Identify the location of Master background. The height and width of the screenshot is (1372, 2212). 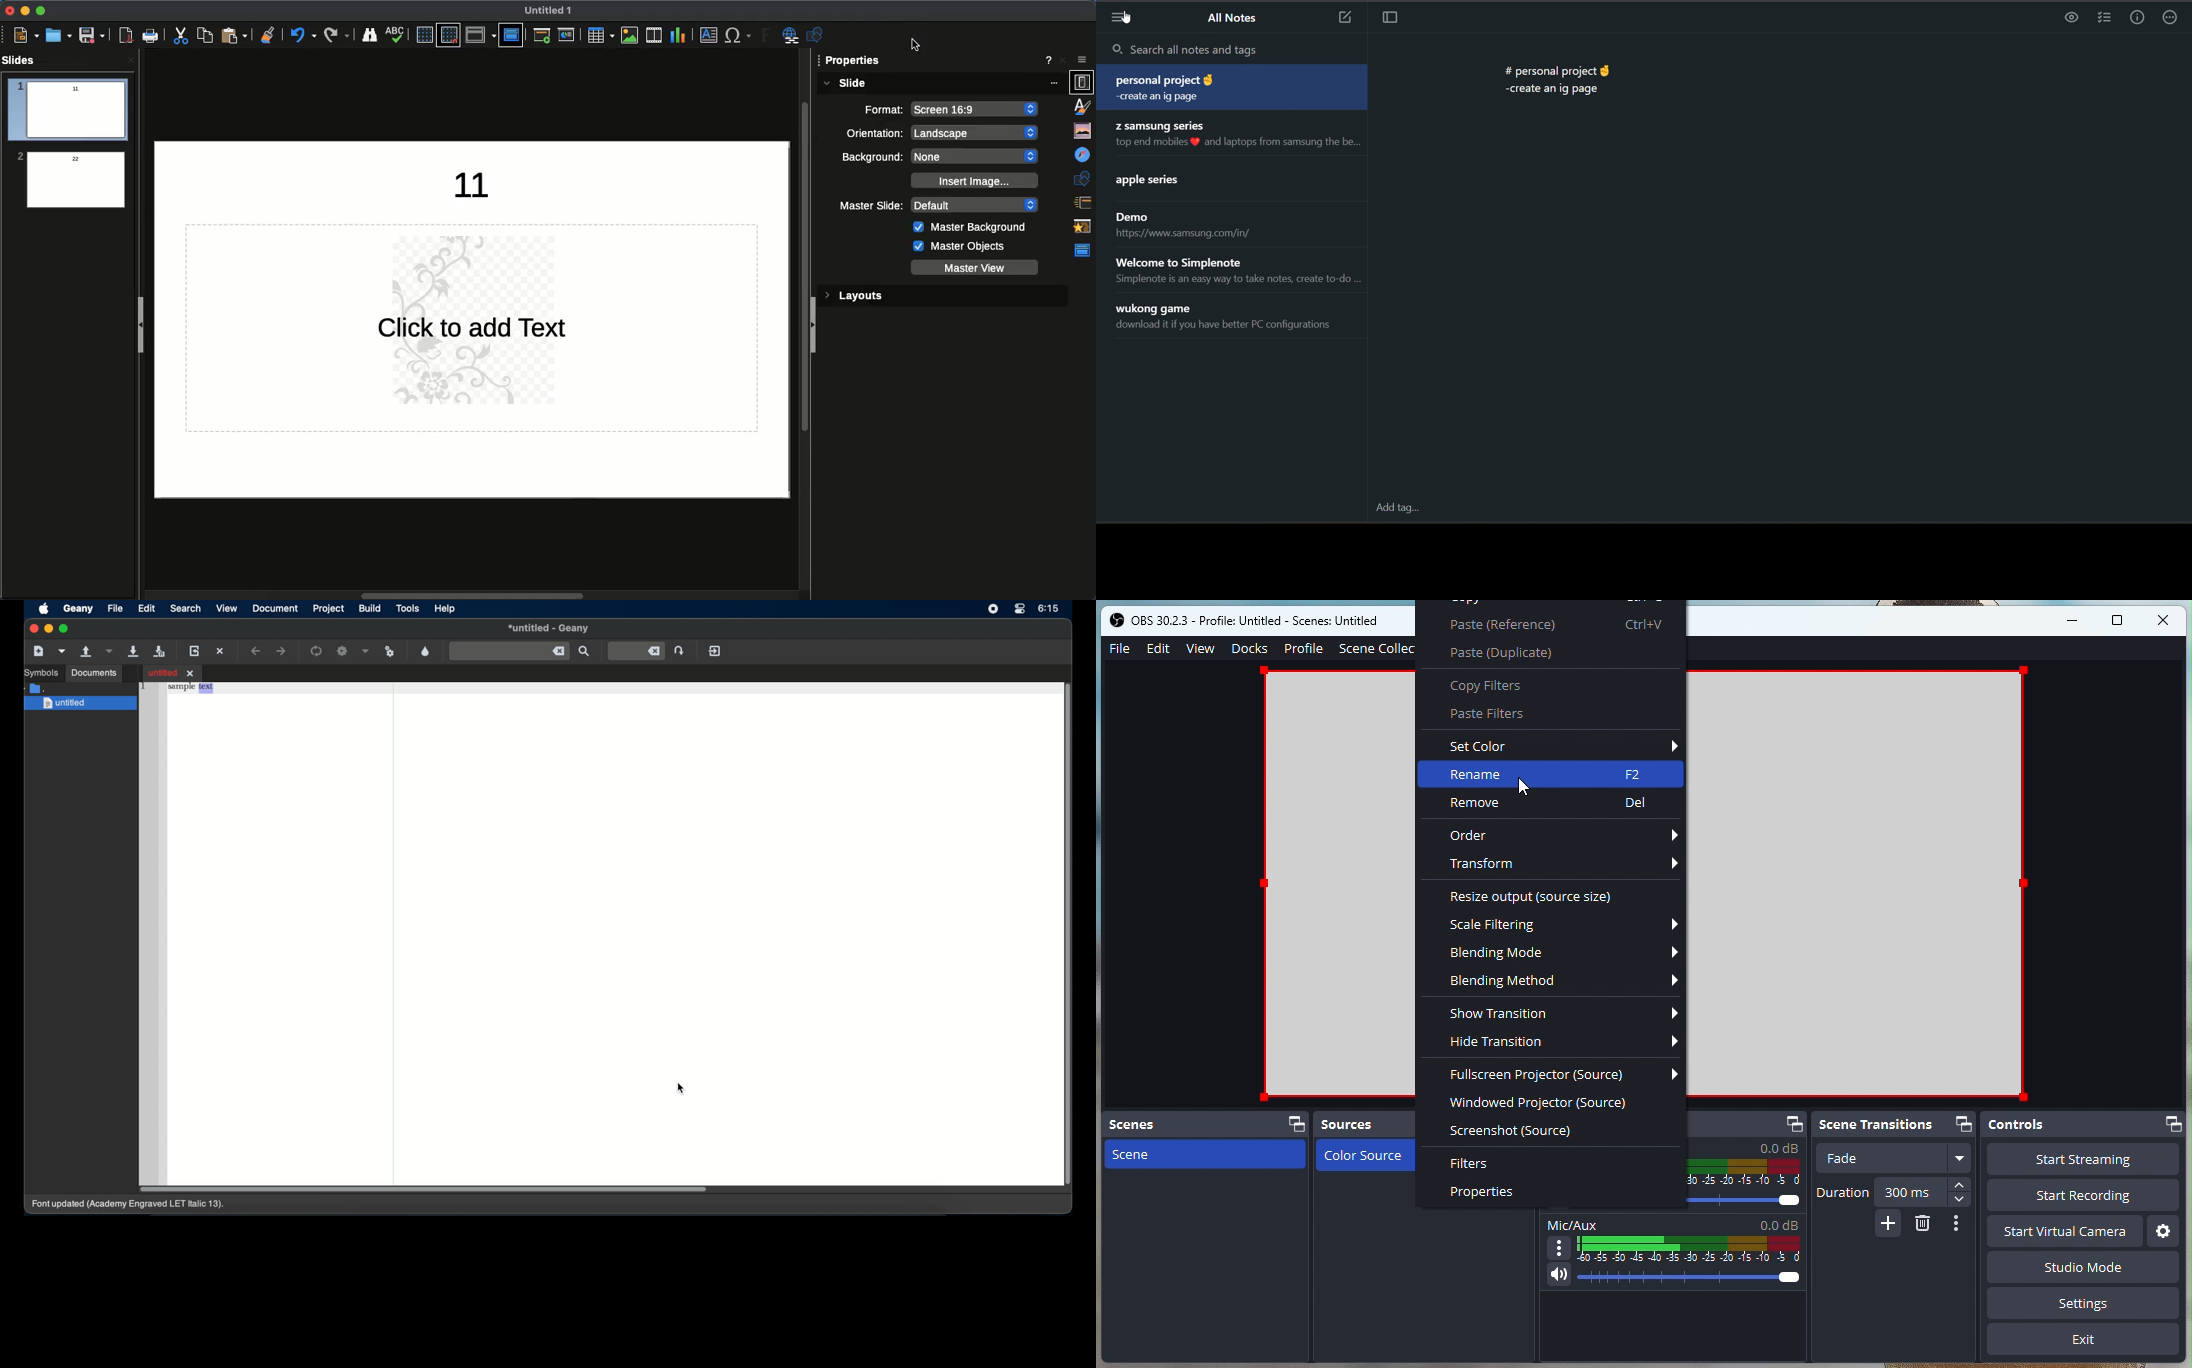
(969, 227).